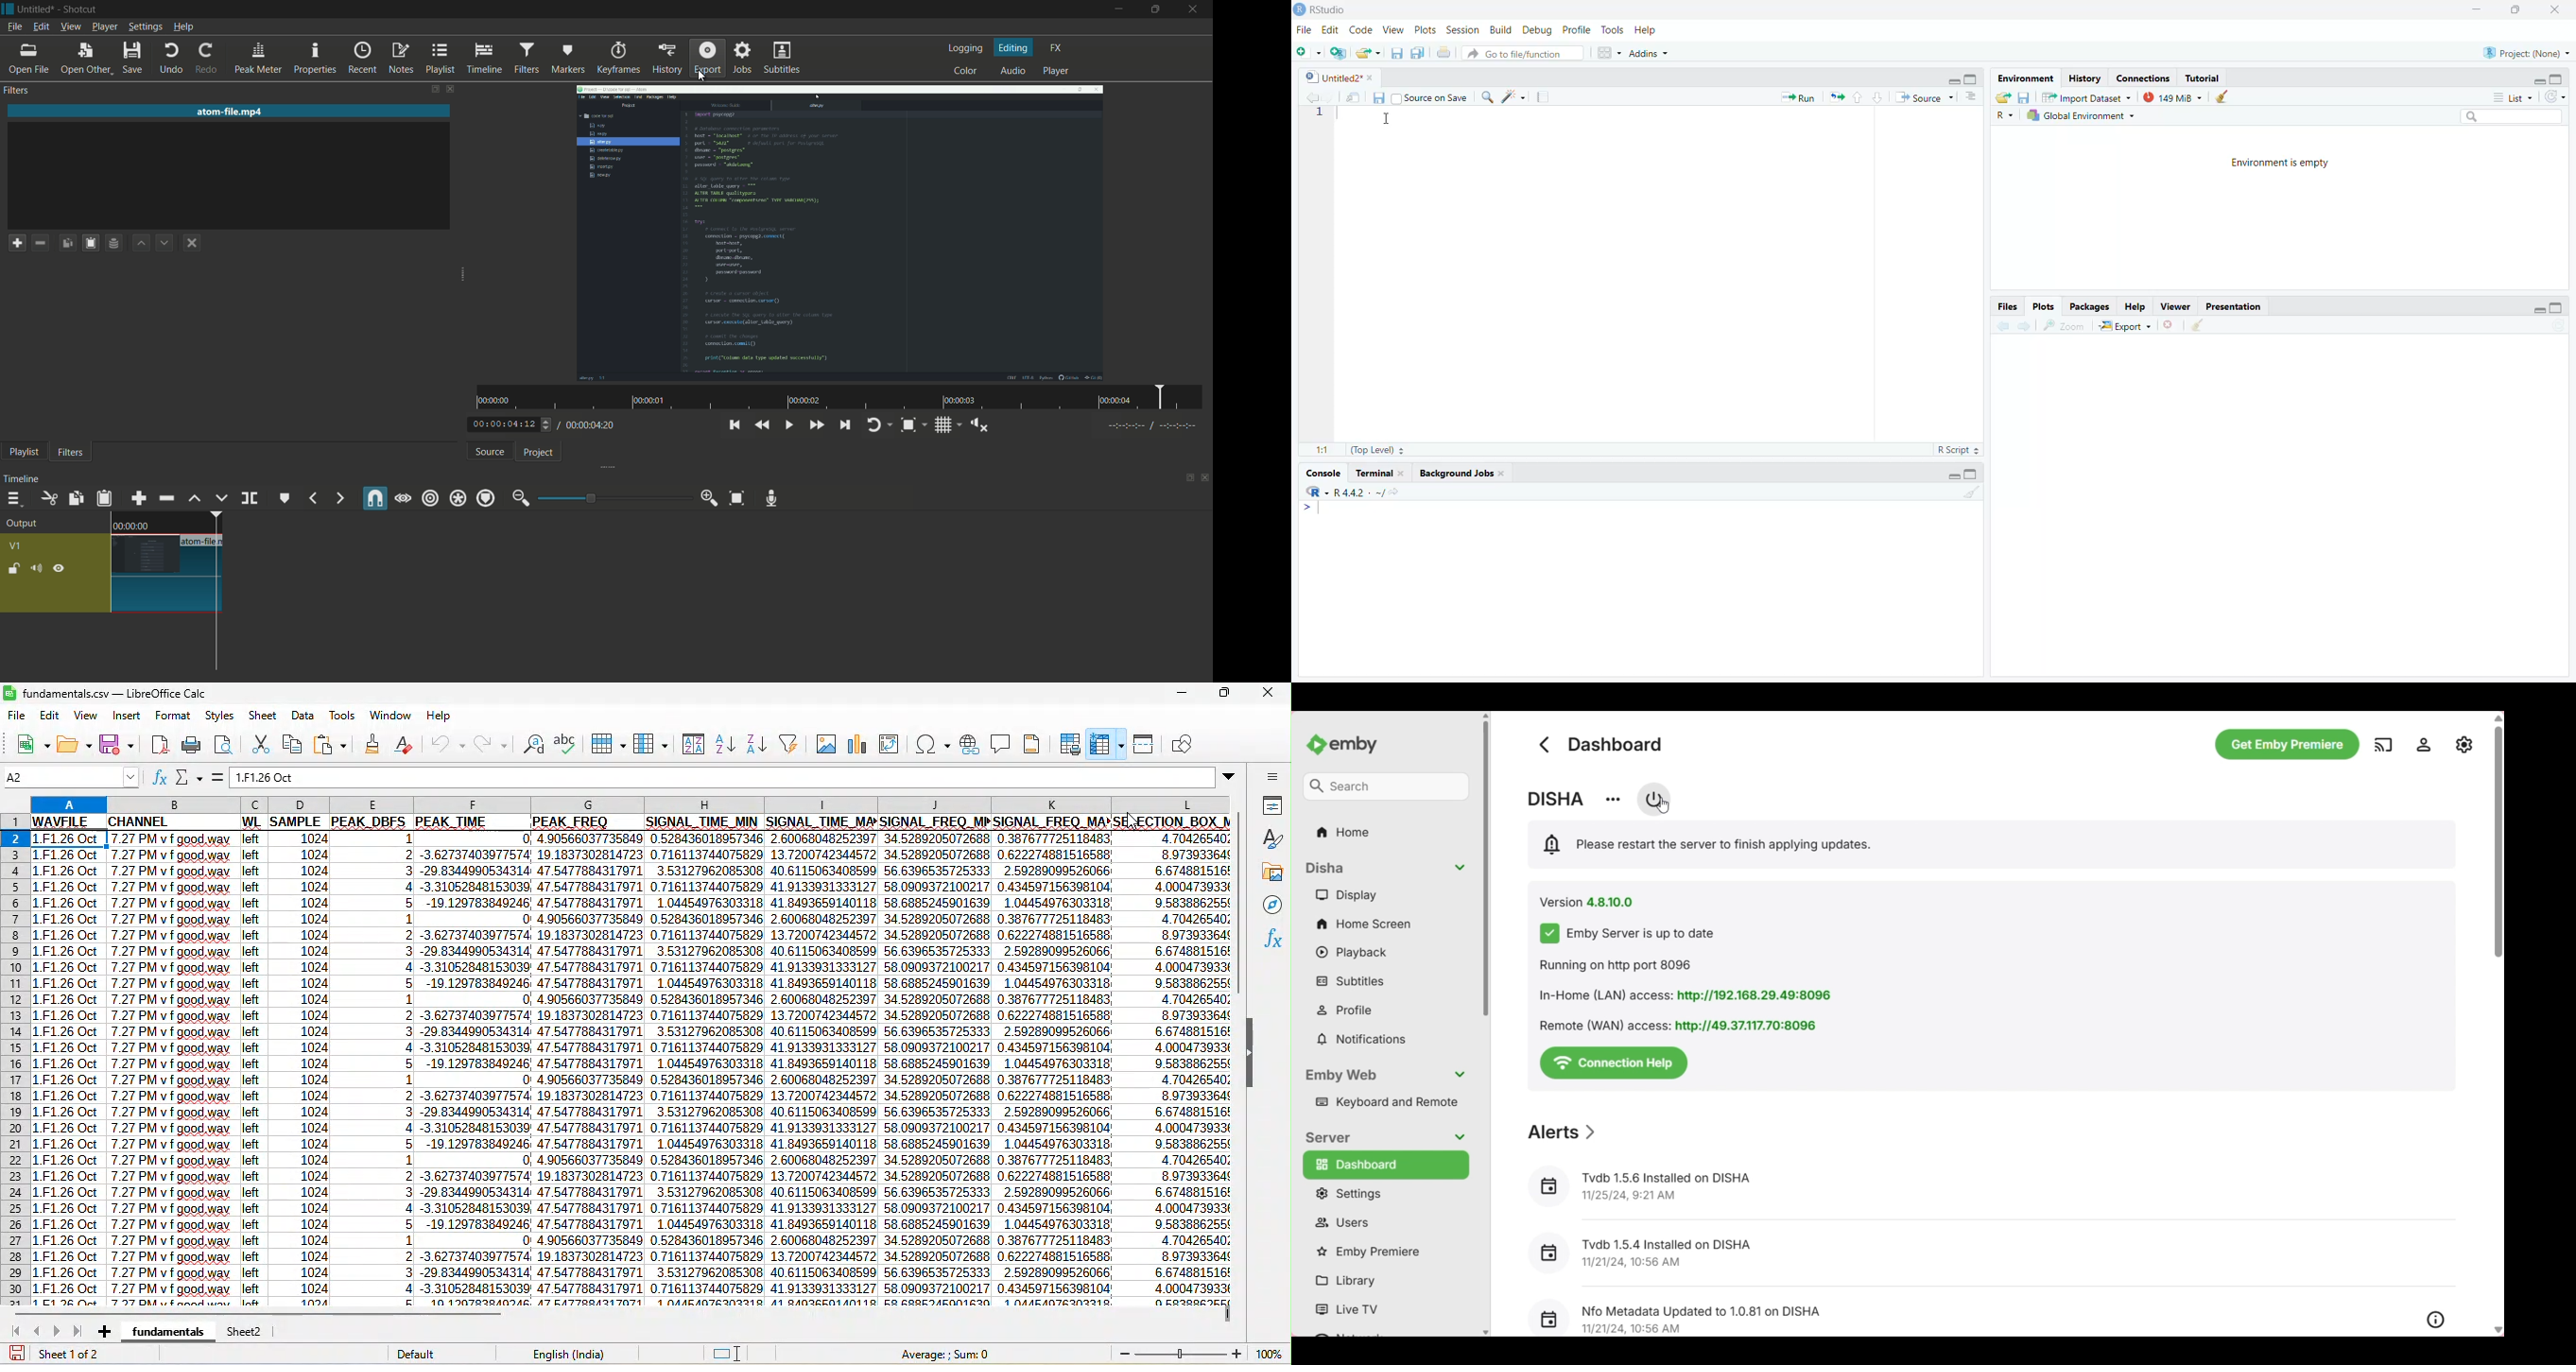 Image resolution: width=2576 pixels, height=1372 pixels. Describe the element at coordinates (1395, 53) in the screenshot. I see `Save current document (Ctrl + S)` at that location.